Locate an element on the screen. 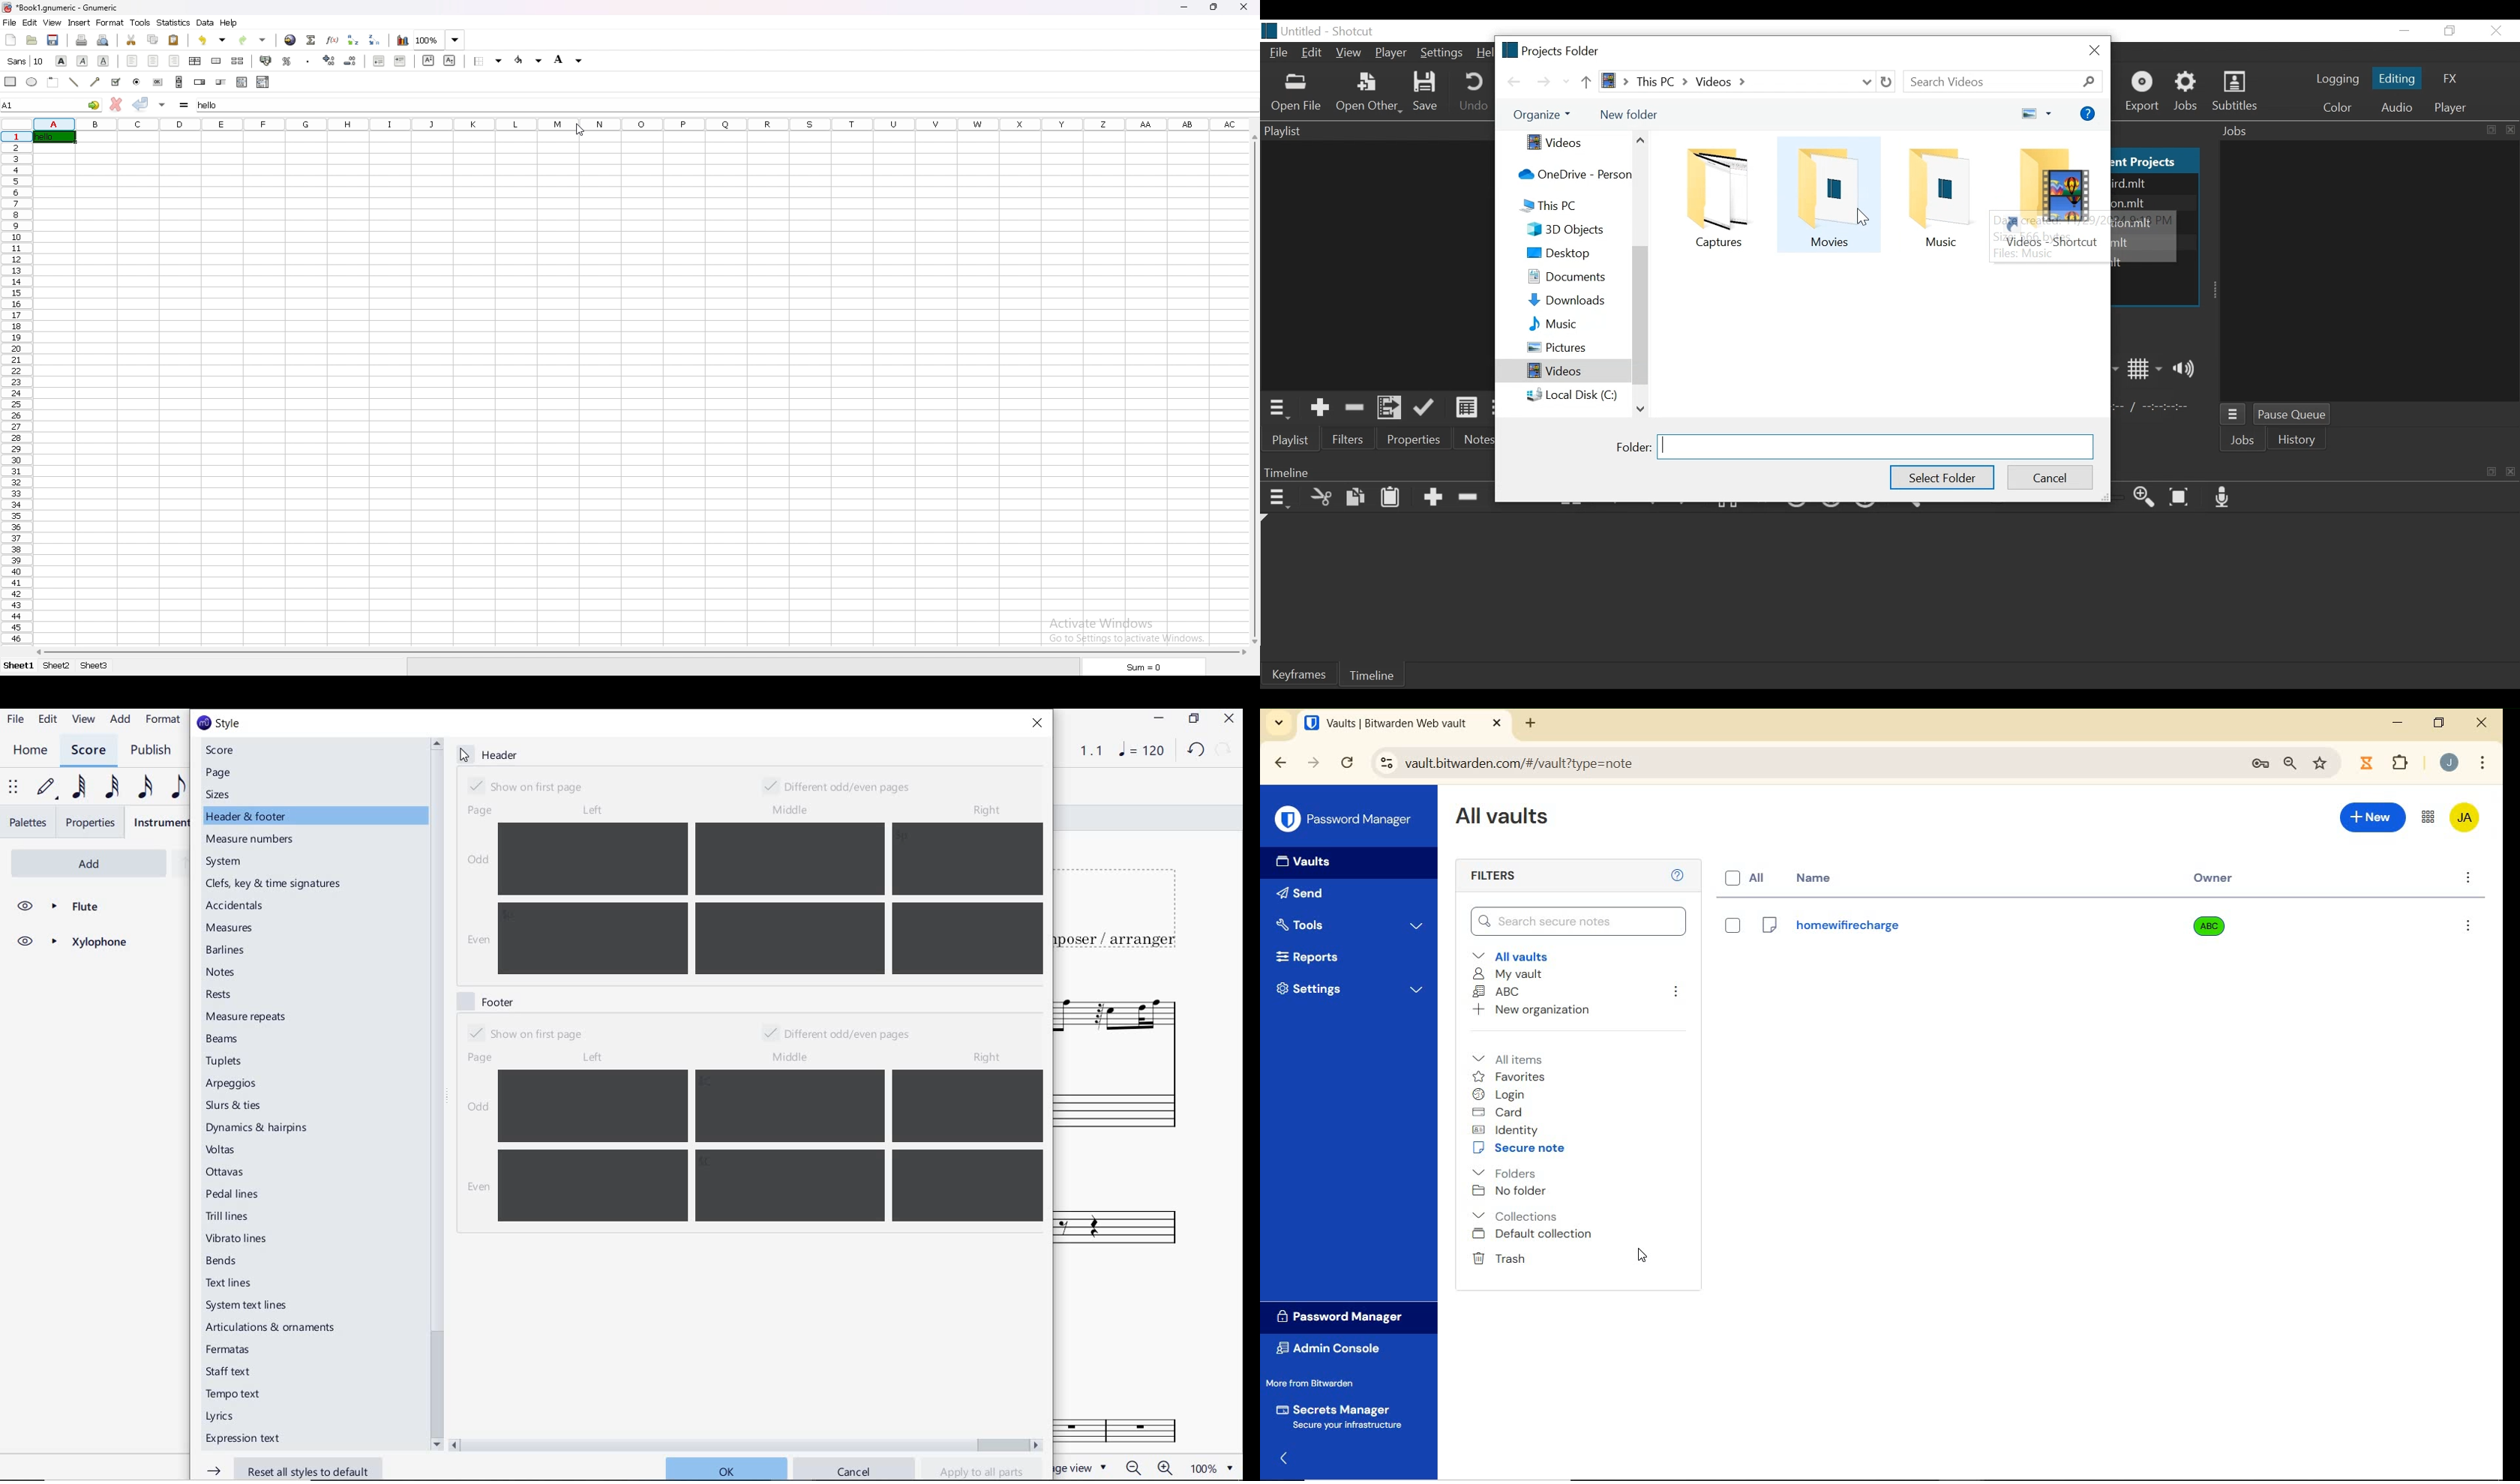 This screenshot has height=1484, width=2520. Close is located at coordinates (2494, 30).